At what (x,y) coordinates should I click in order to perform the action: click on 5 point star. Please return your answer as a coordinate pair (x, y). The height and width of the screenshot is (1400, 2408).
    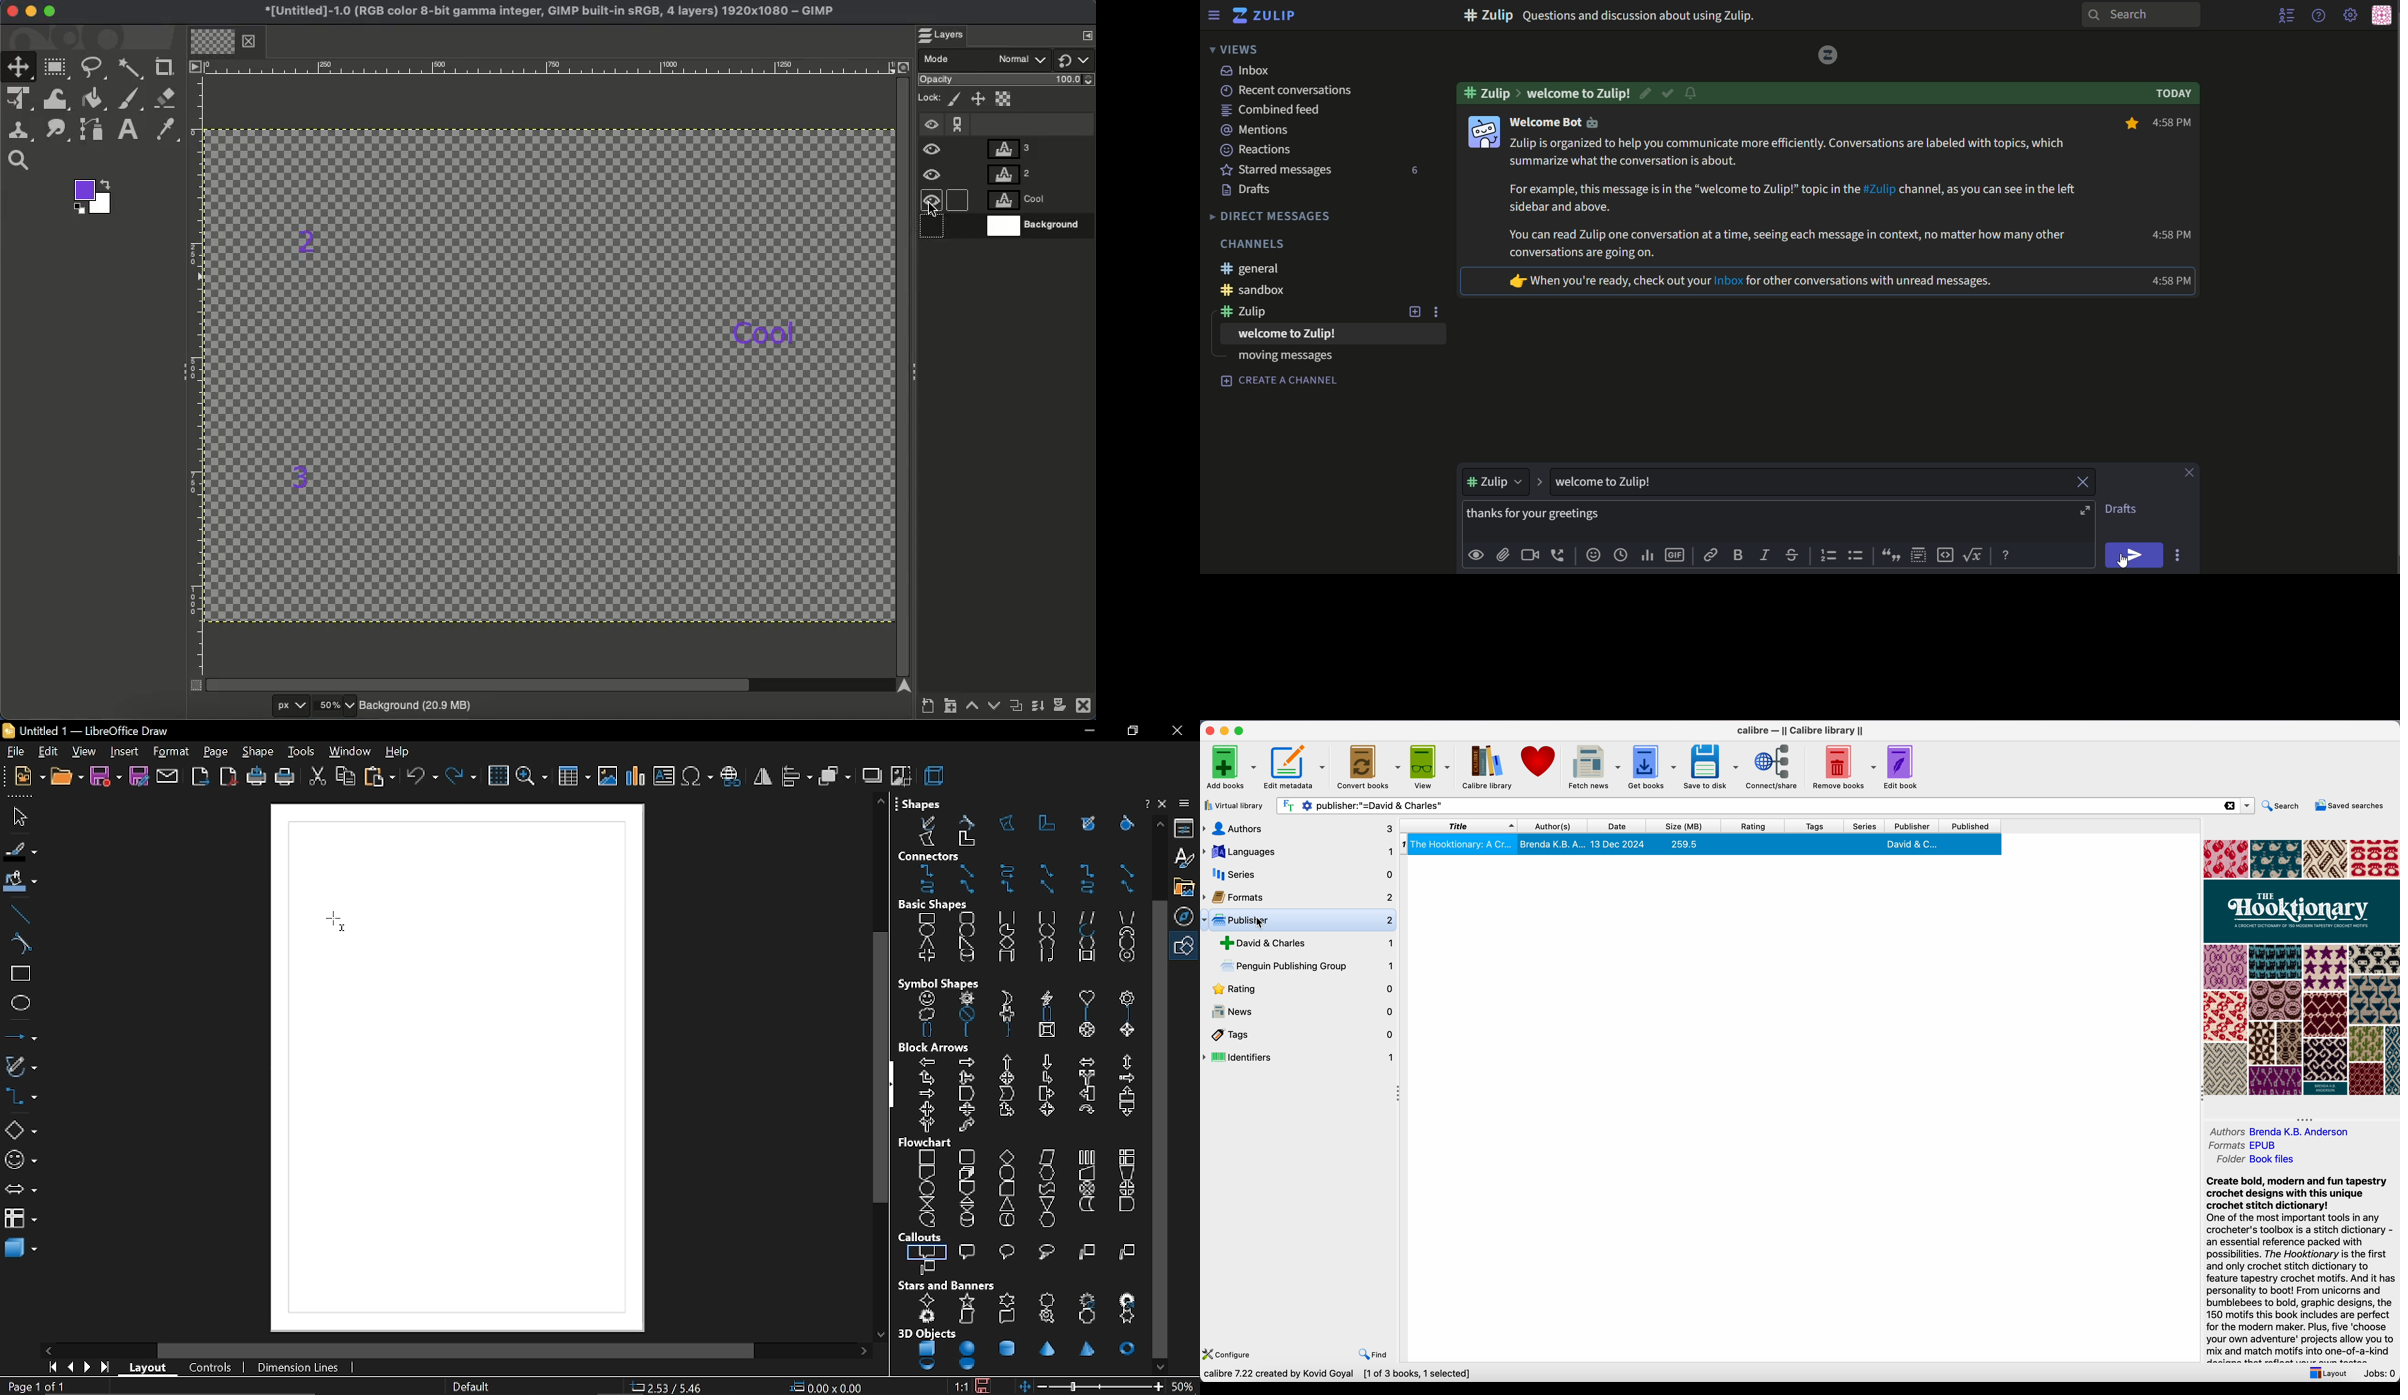
    Looking at the image, I should click on (966, 1300).